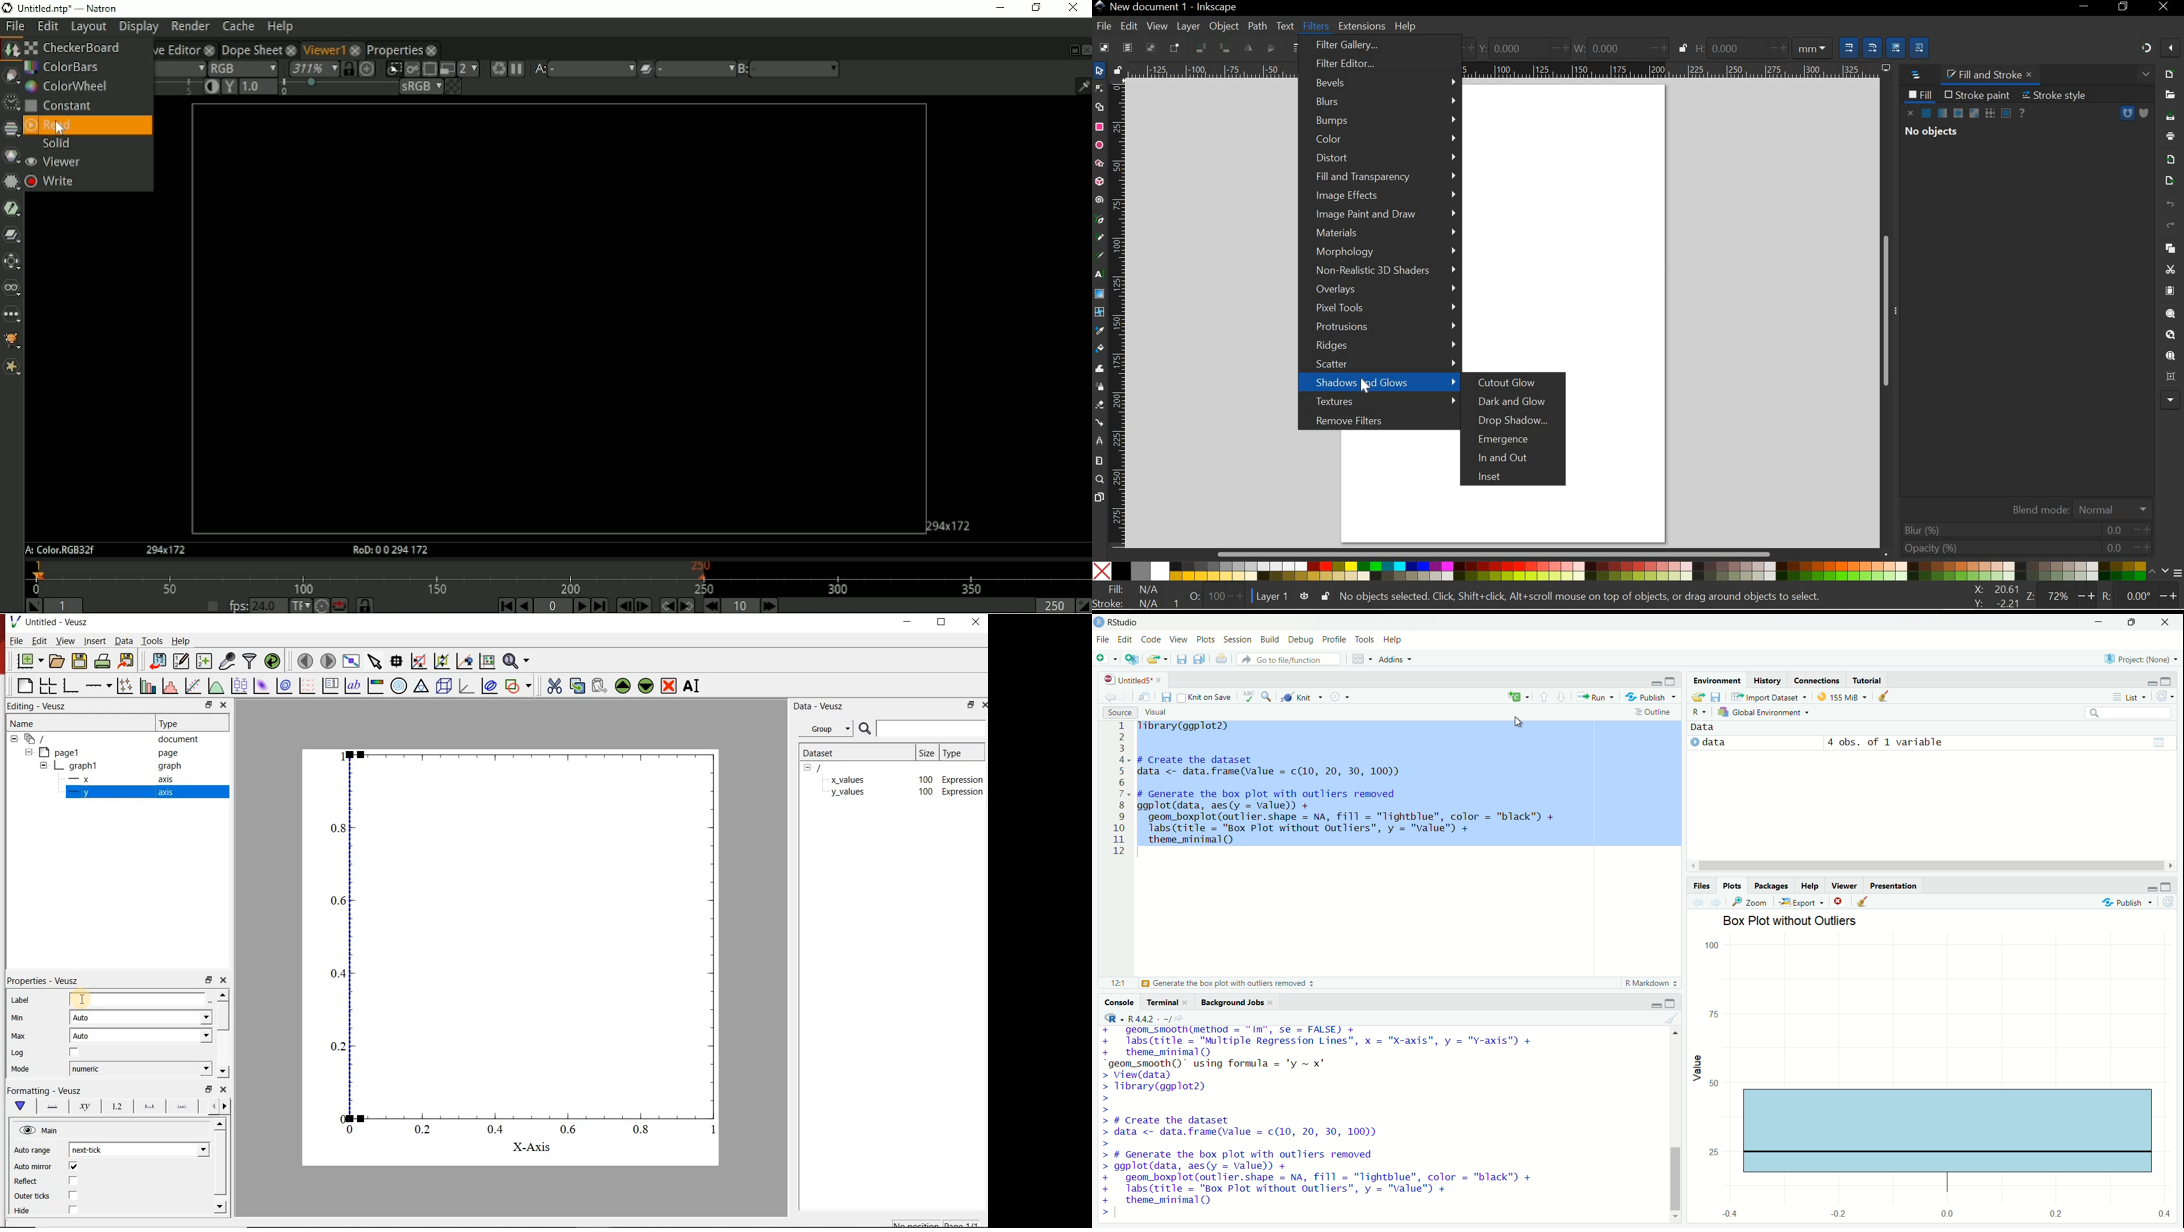 The width and height of the screenshot is (2184, 1232). What do you see at coordinates (1151, 640) in the screenshot?
I see `Code` at bounding box center [1151, 640].